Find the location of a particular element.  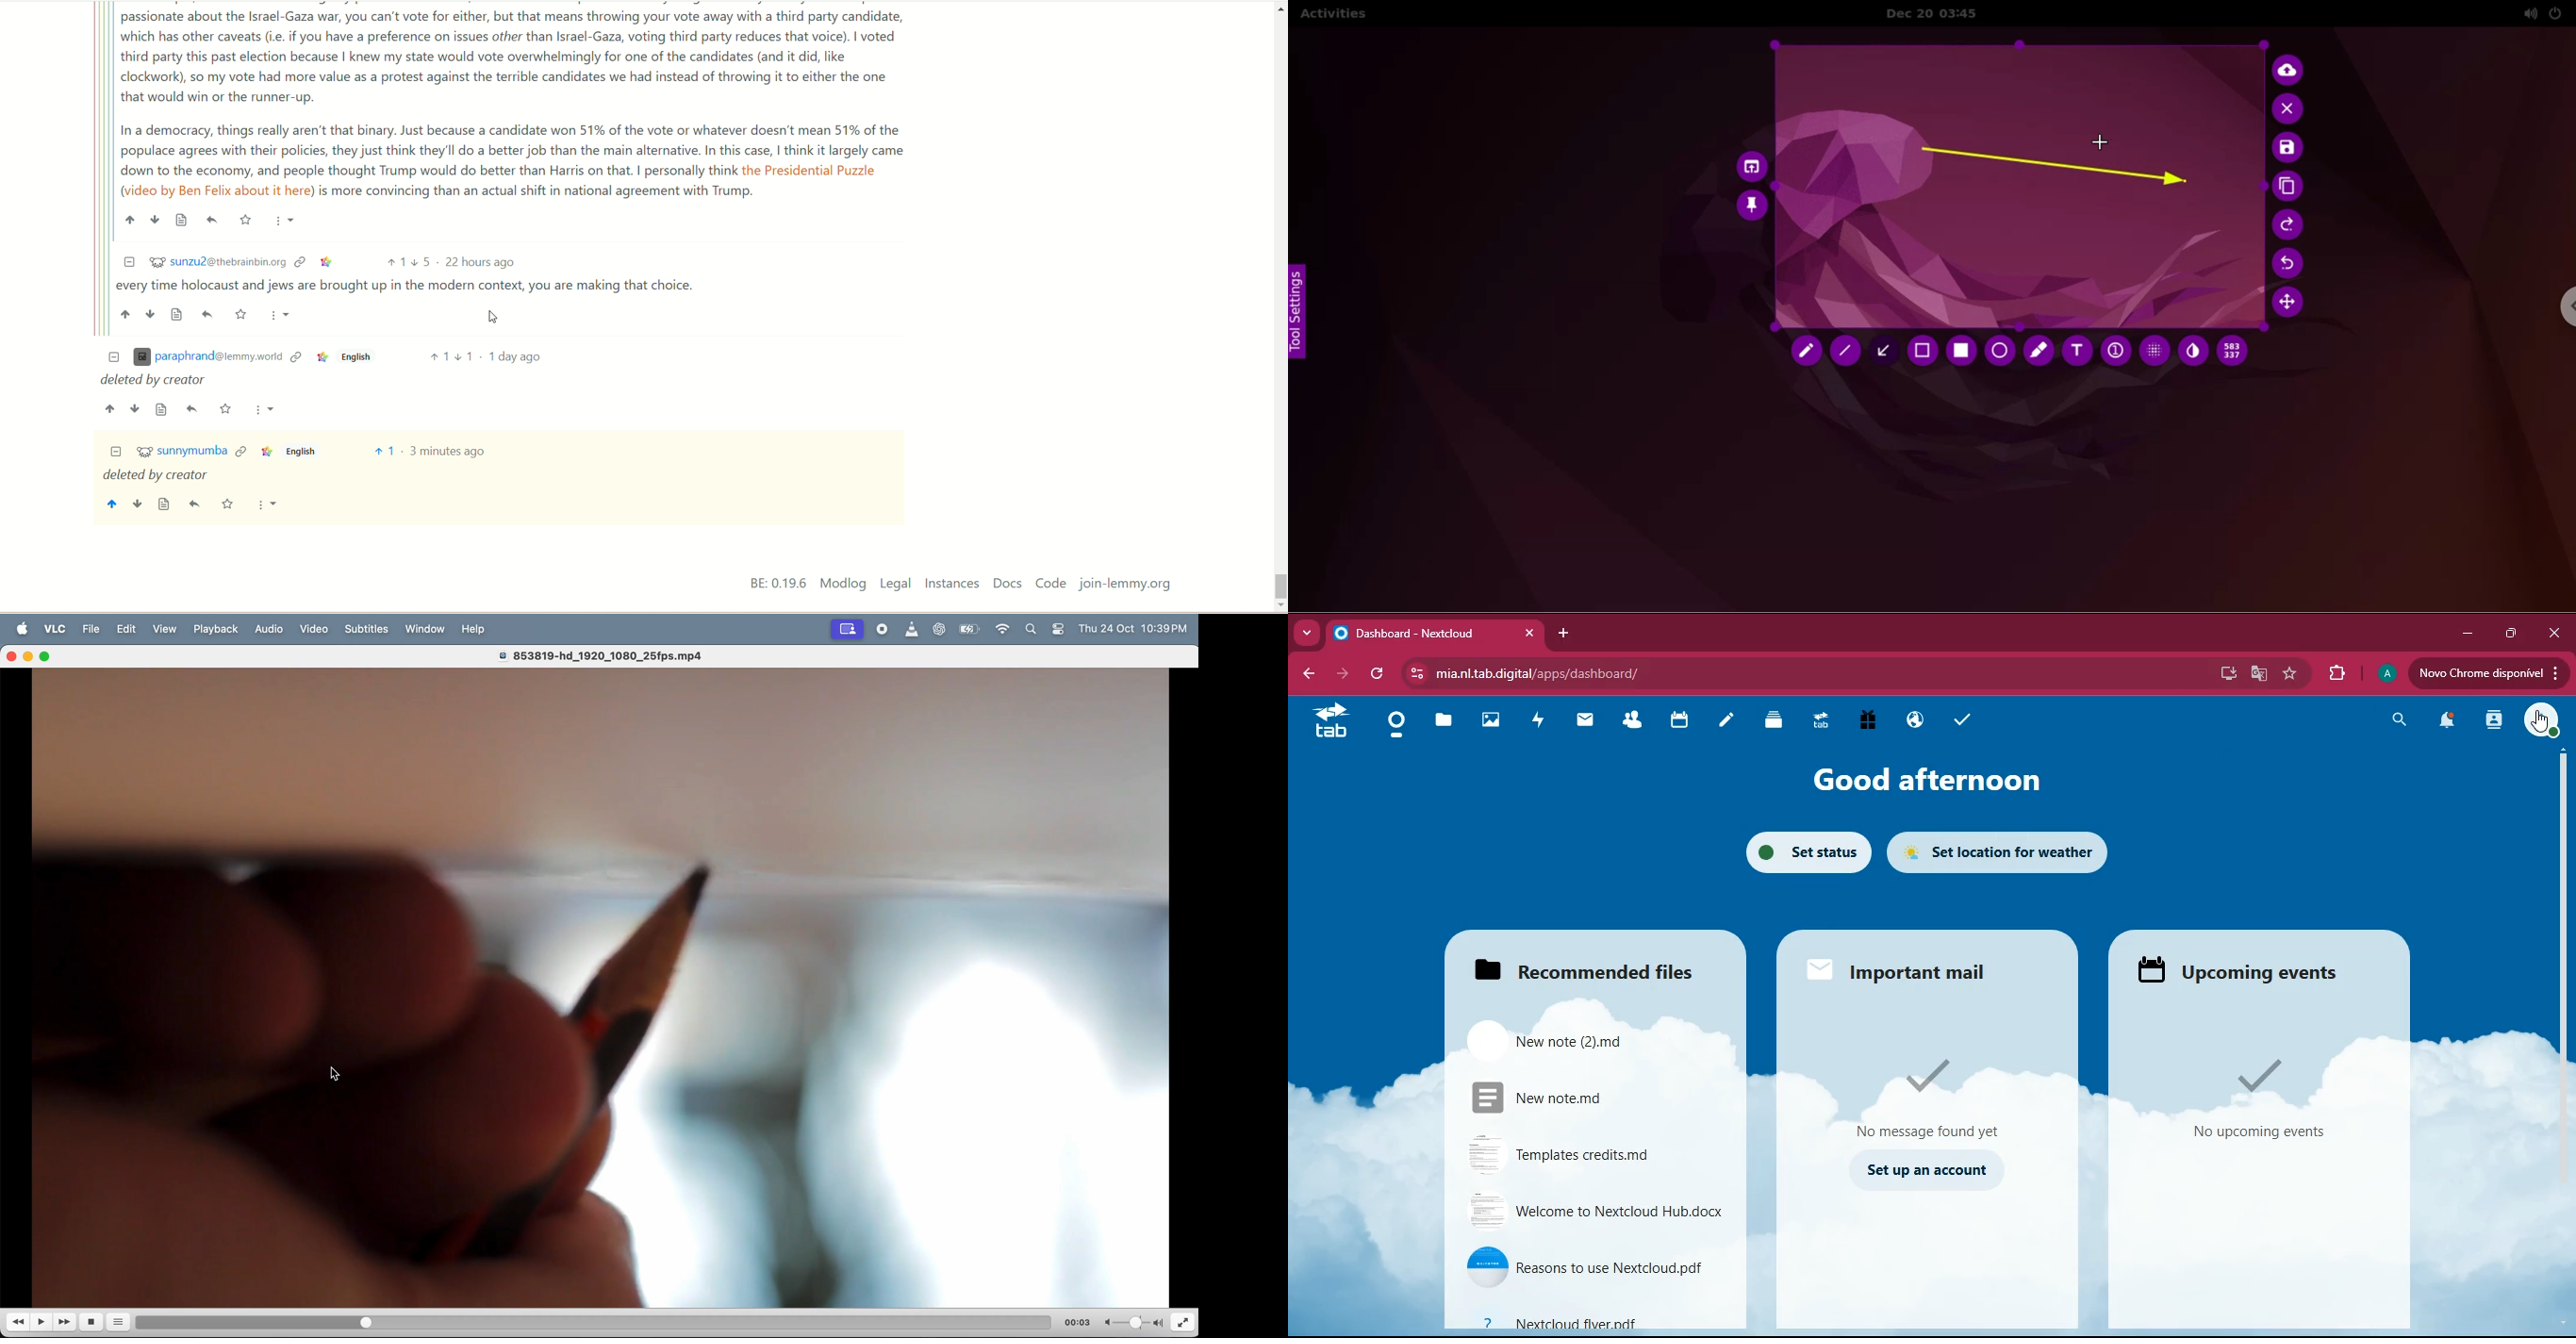

circle tool is located at coordinates (1998, 351).